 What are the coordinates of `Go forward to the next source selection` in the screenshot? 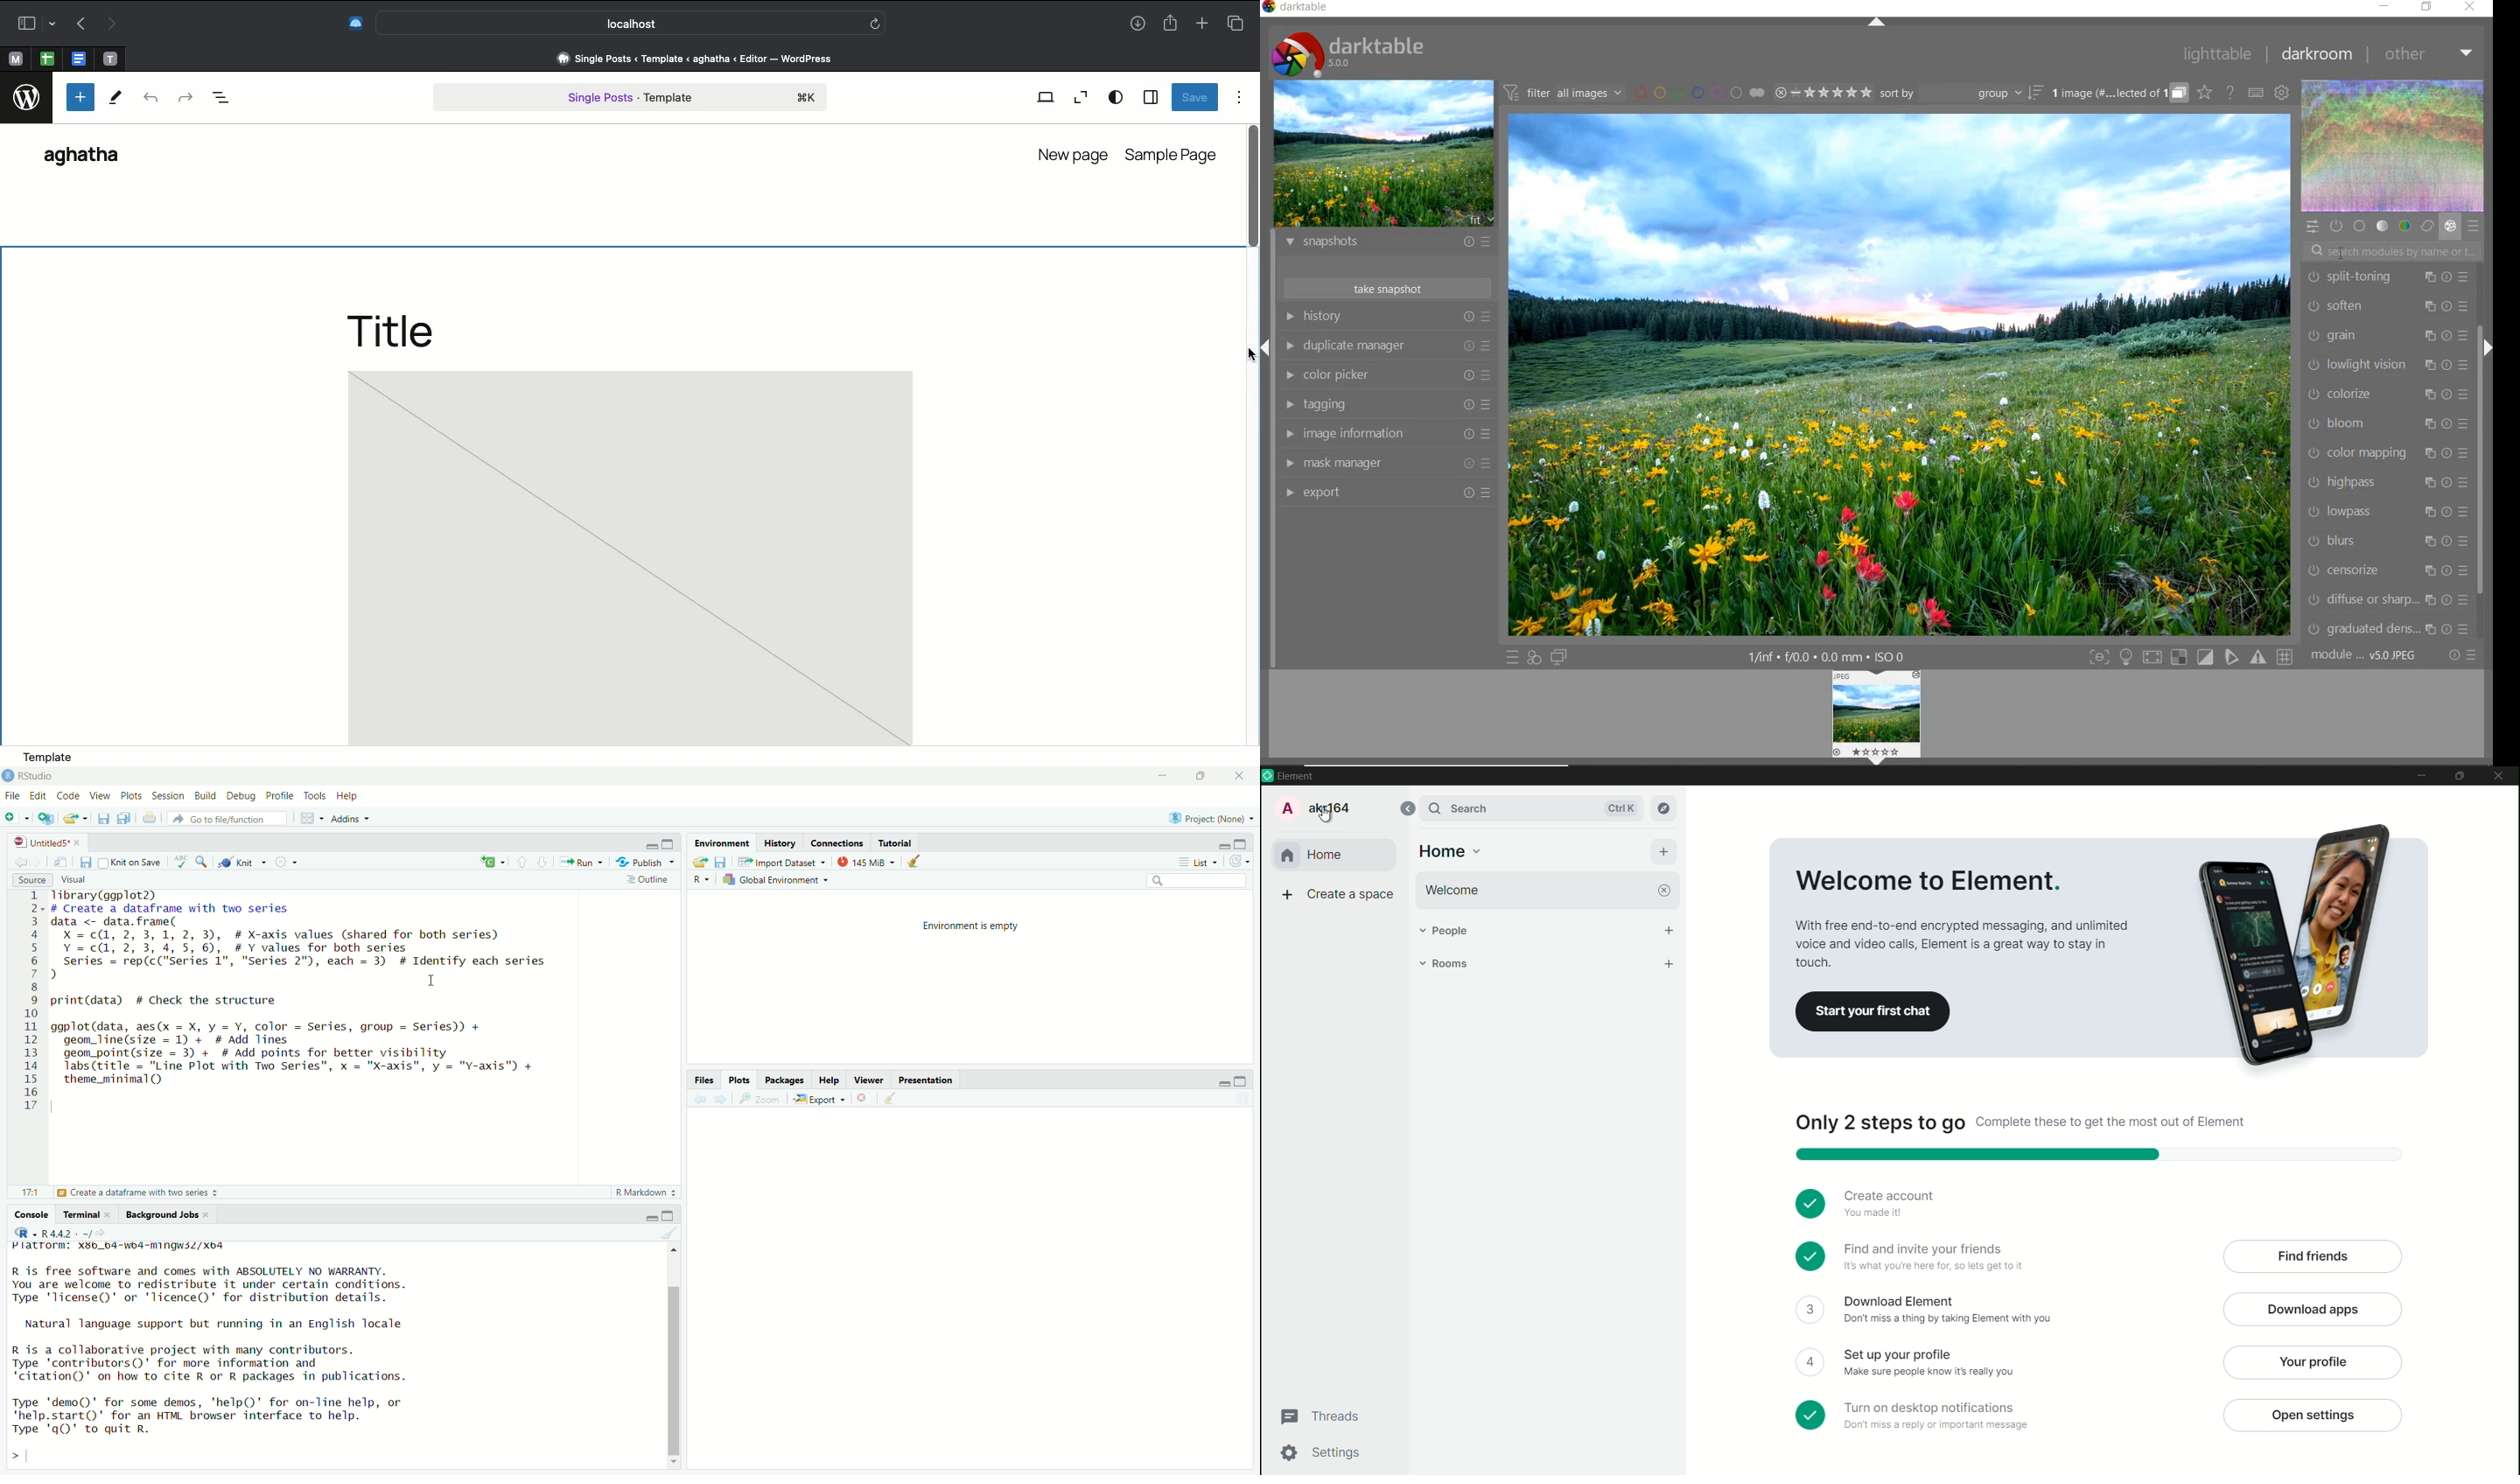 It's located at (721, 1098).